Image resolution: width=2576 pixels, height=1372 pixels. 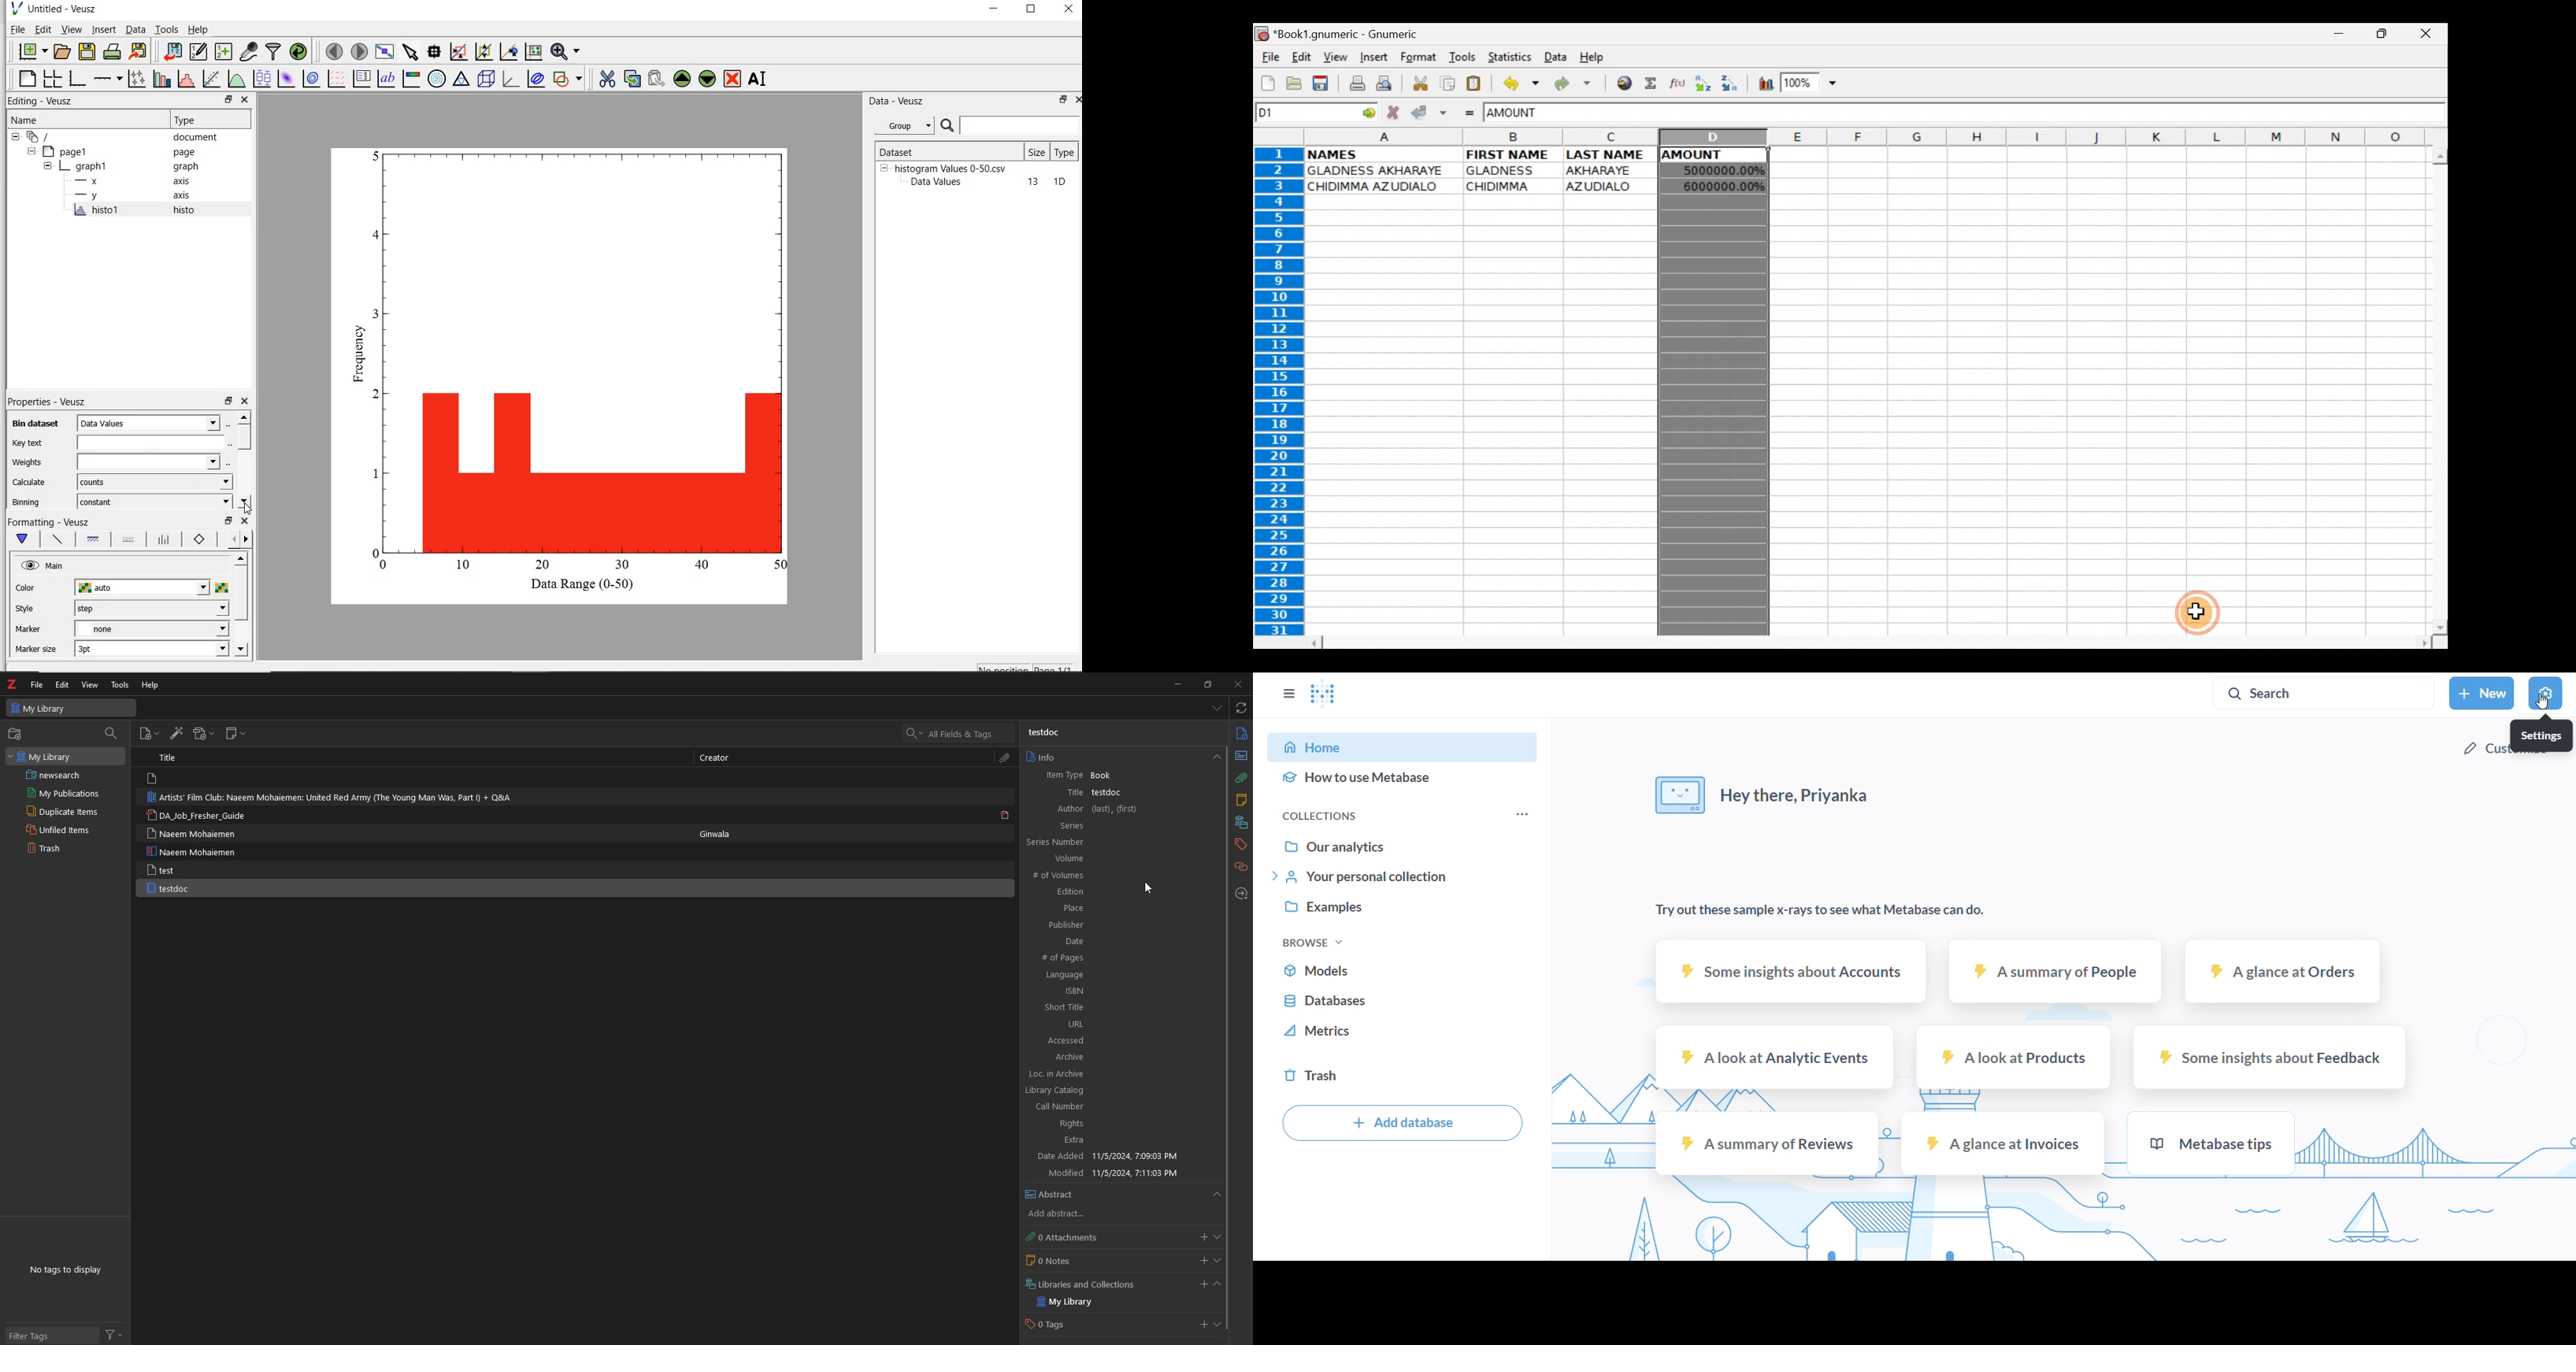 I want to click on Cells, so click(x=2092, y=387).